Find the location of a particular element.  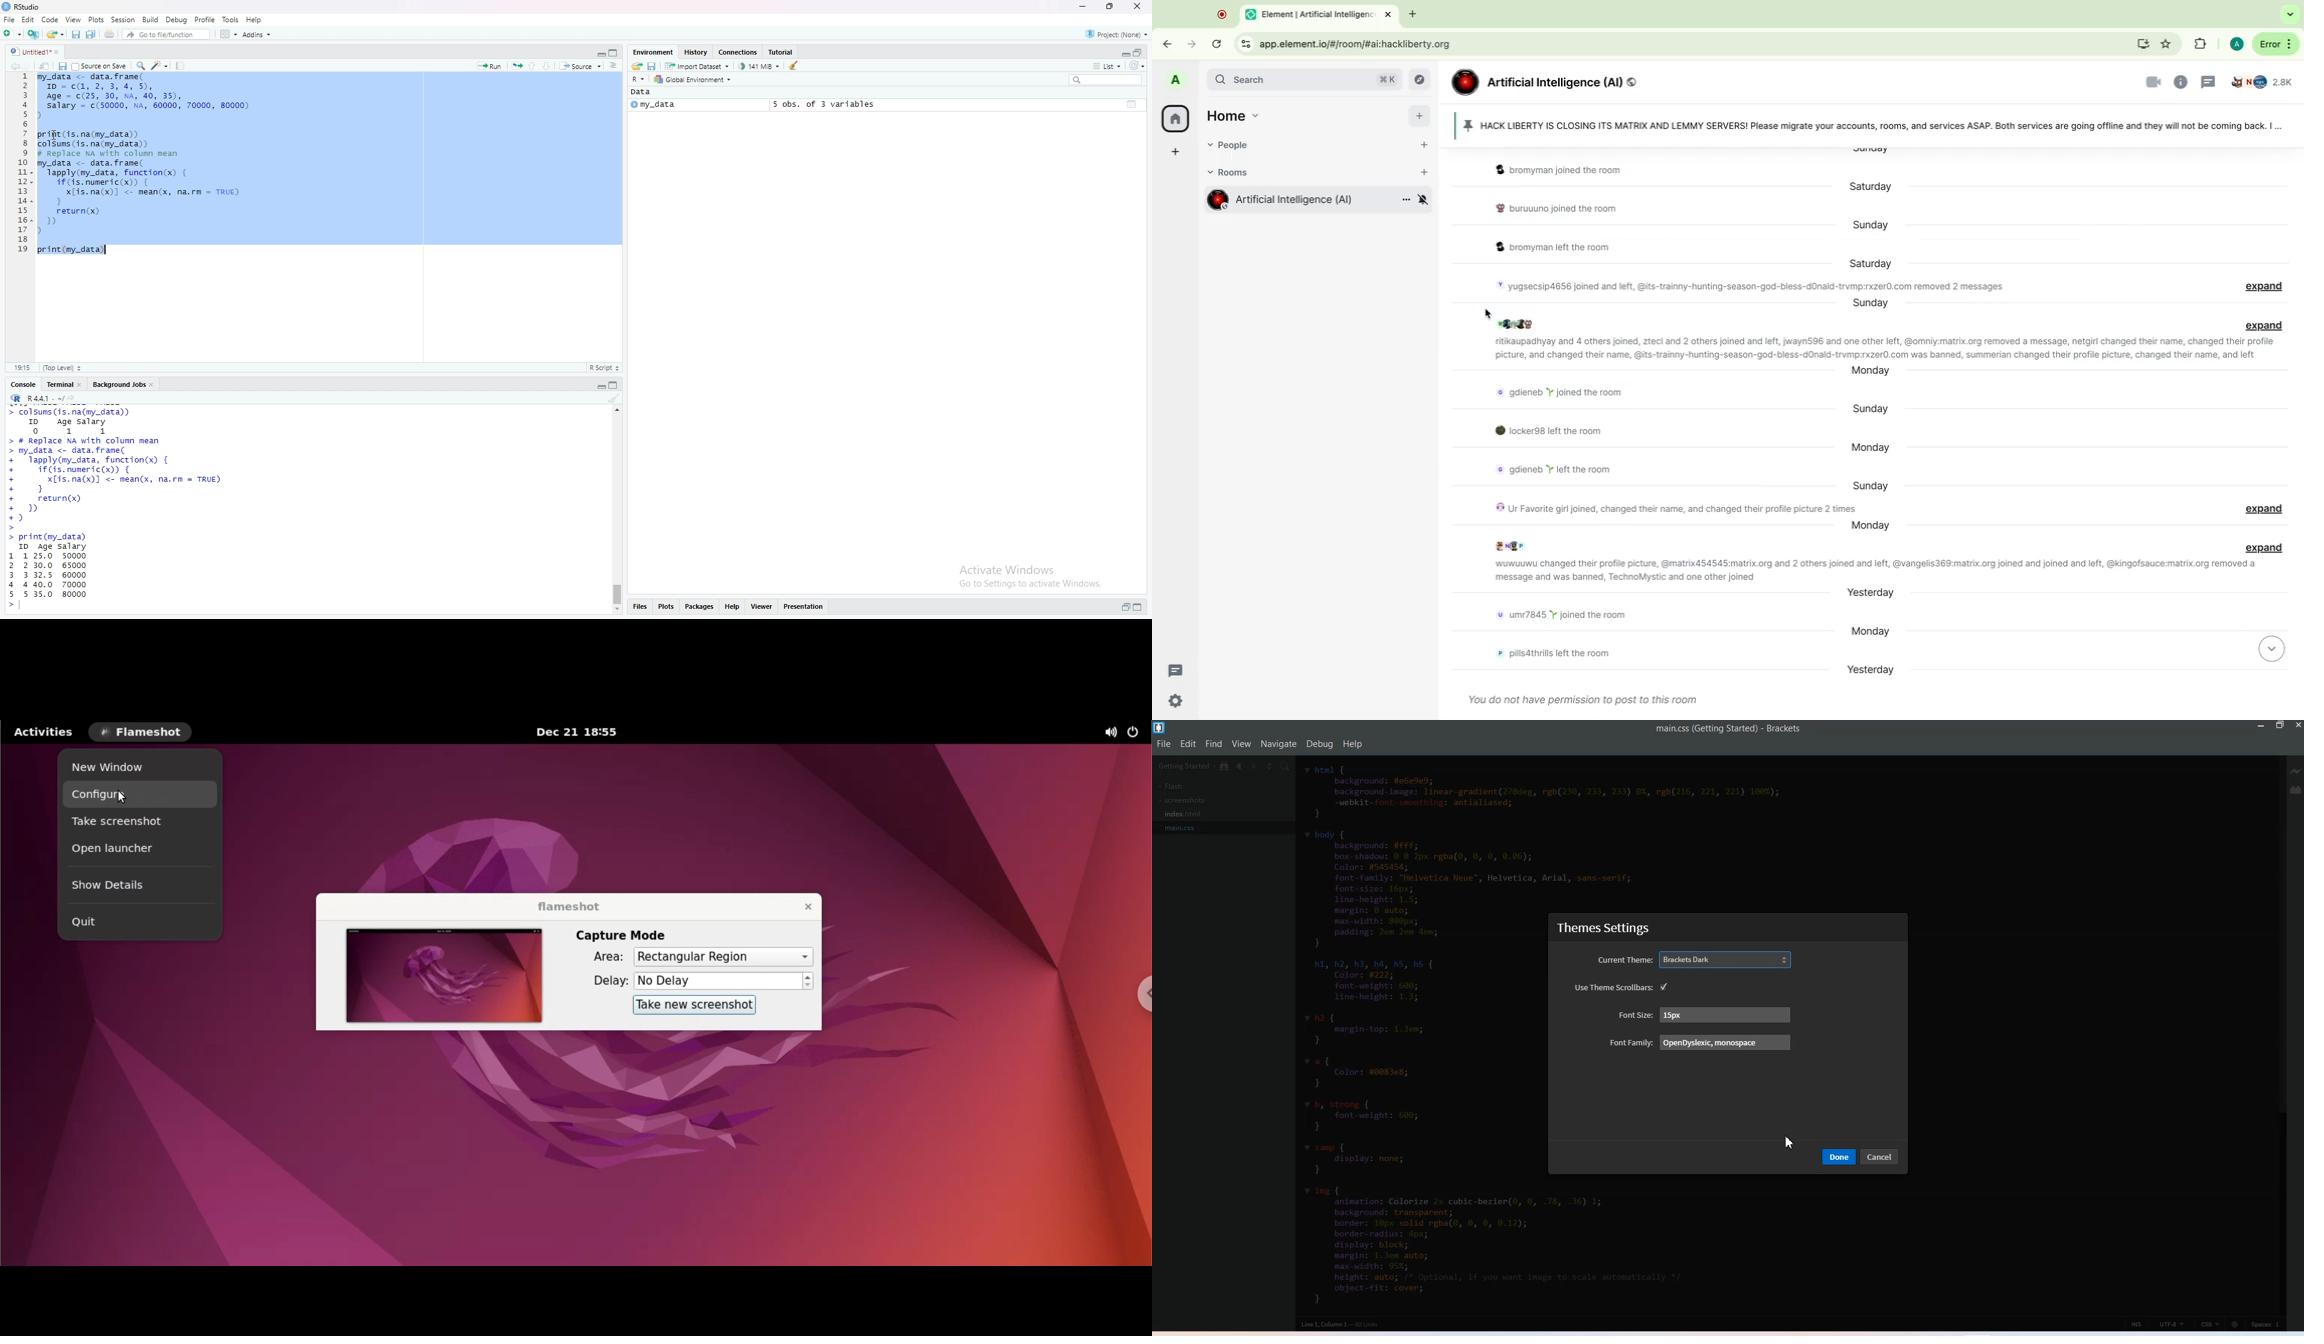

new file is located at coordinates (13, 34).